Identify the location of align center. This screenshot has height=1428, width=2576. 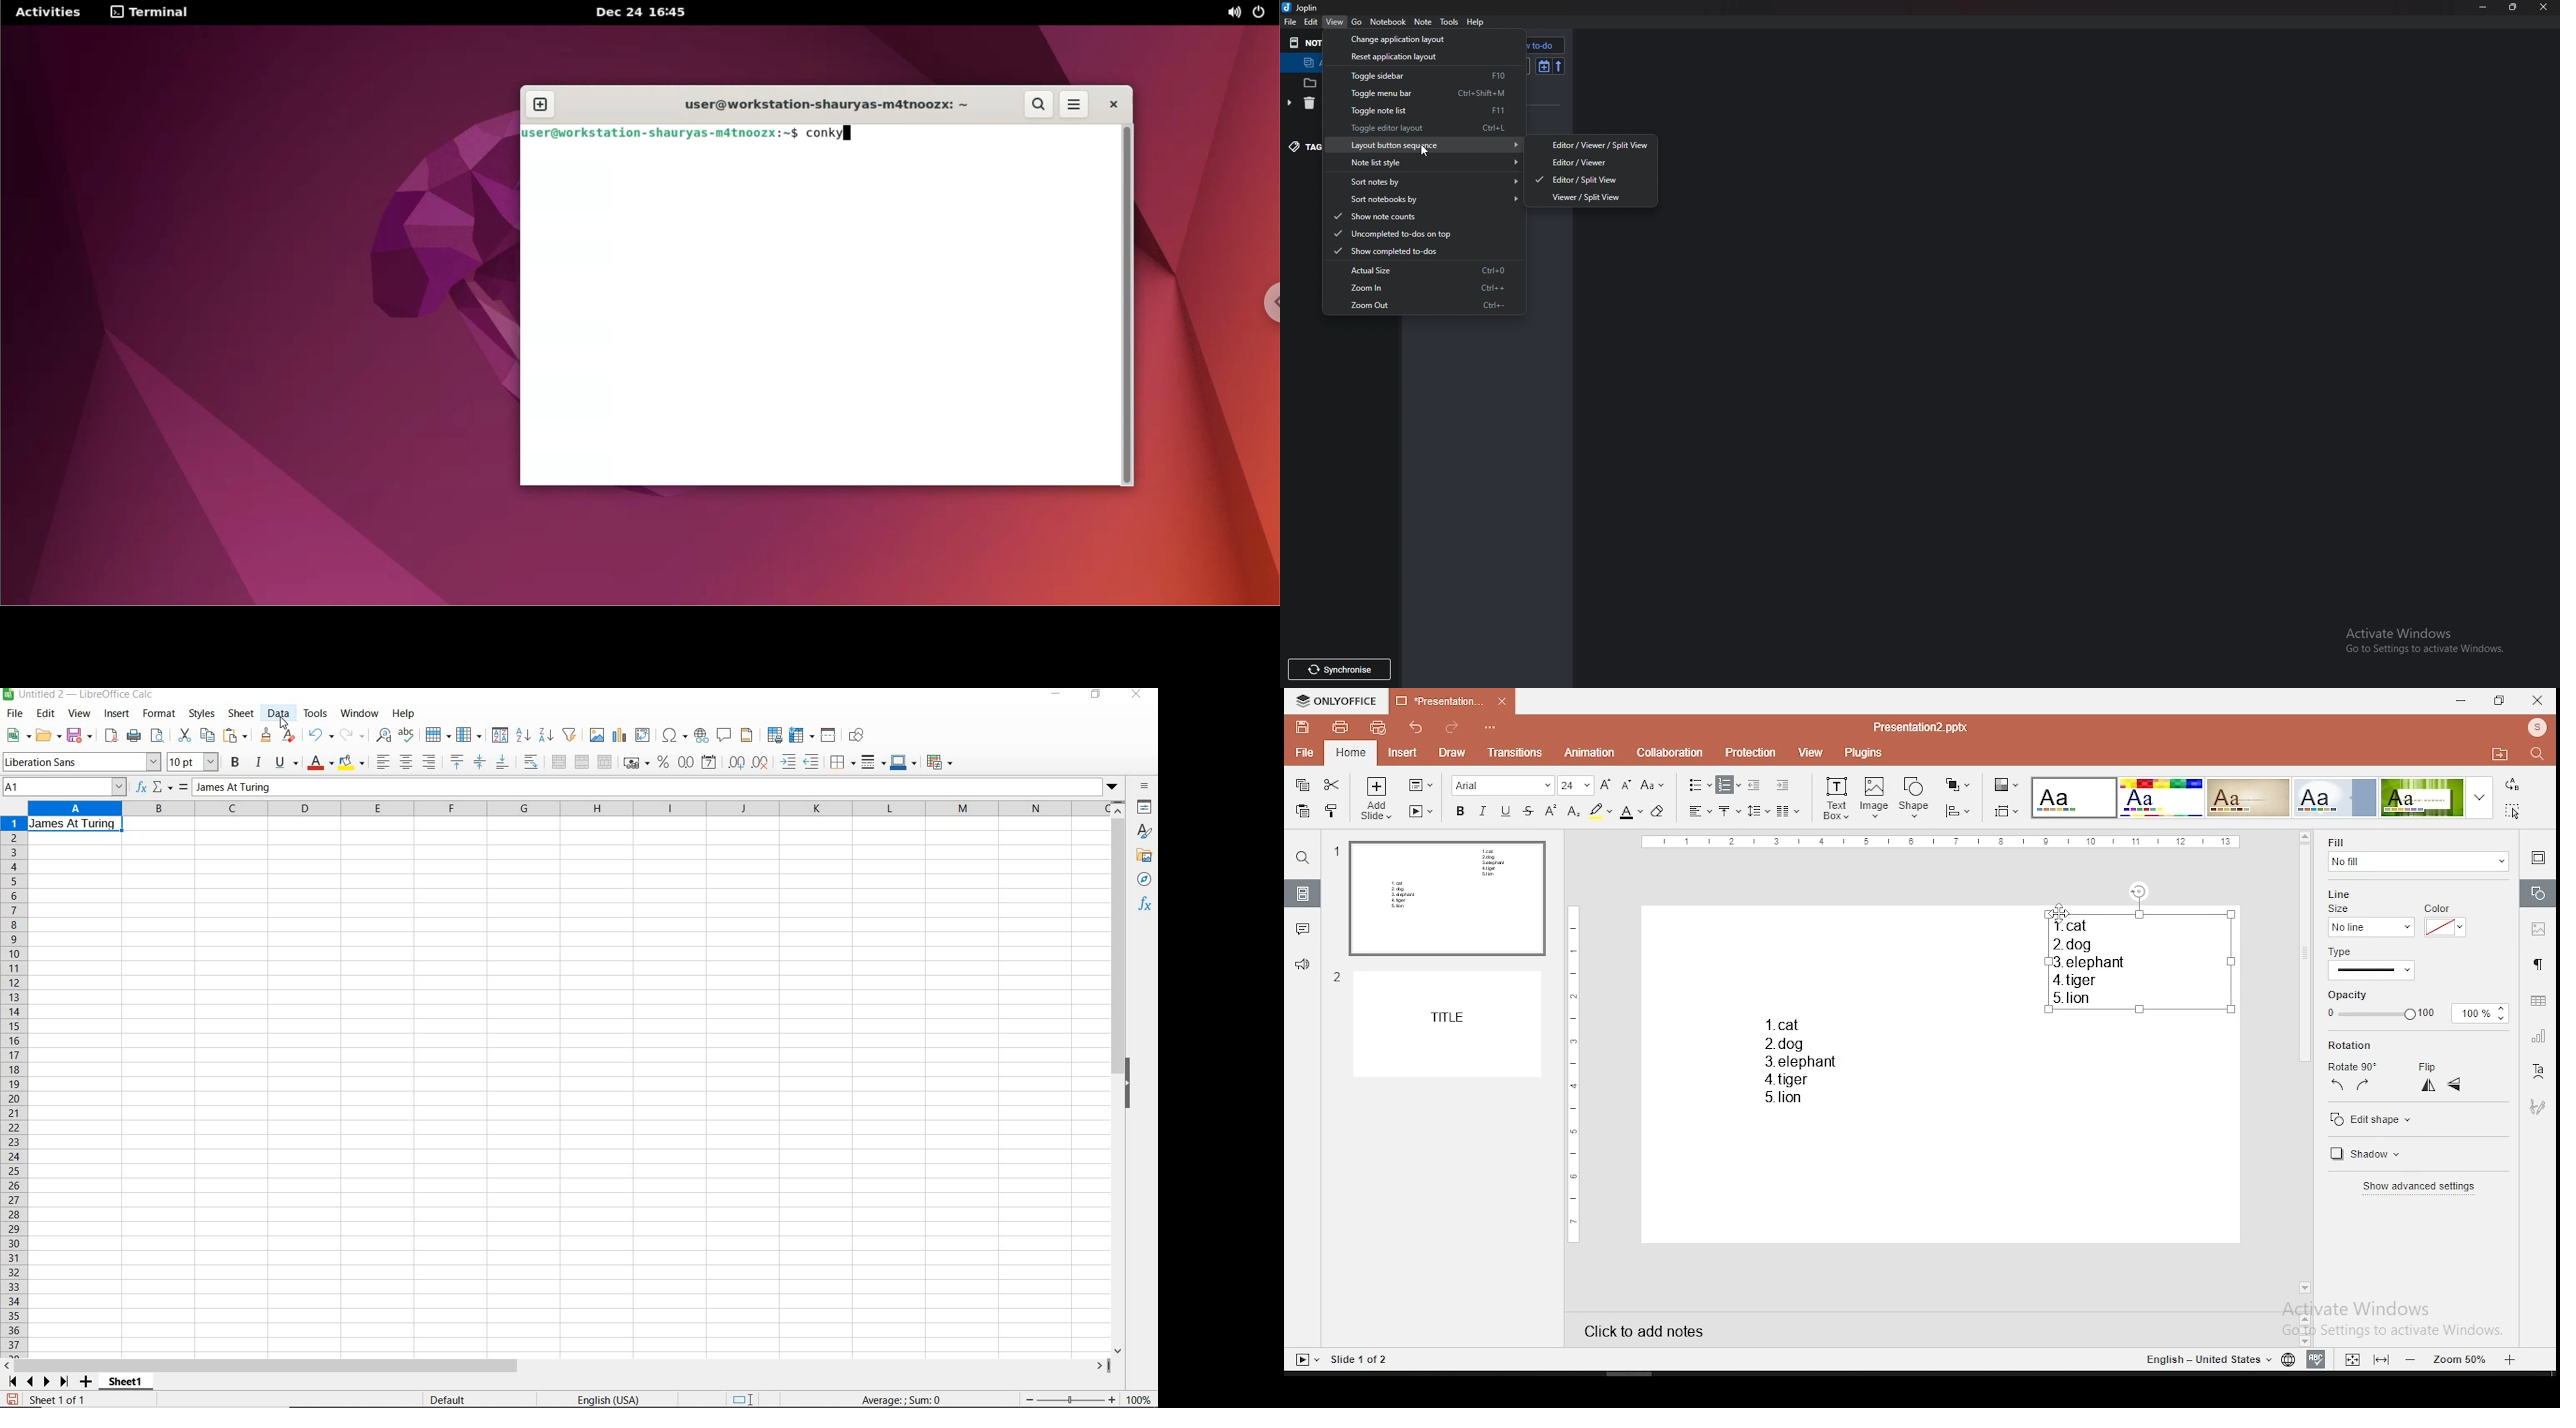
(406, 762).